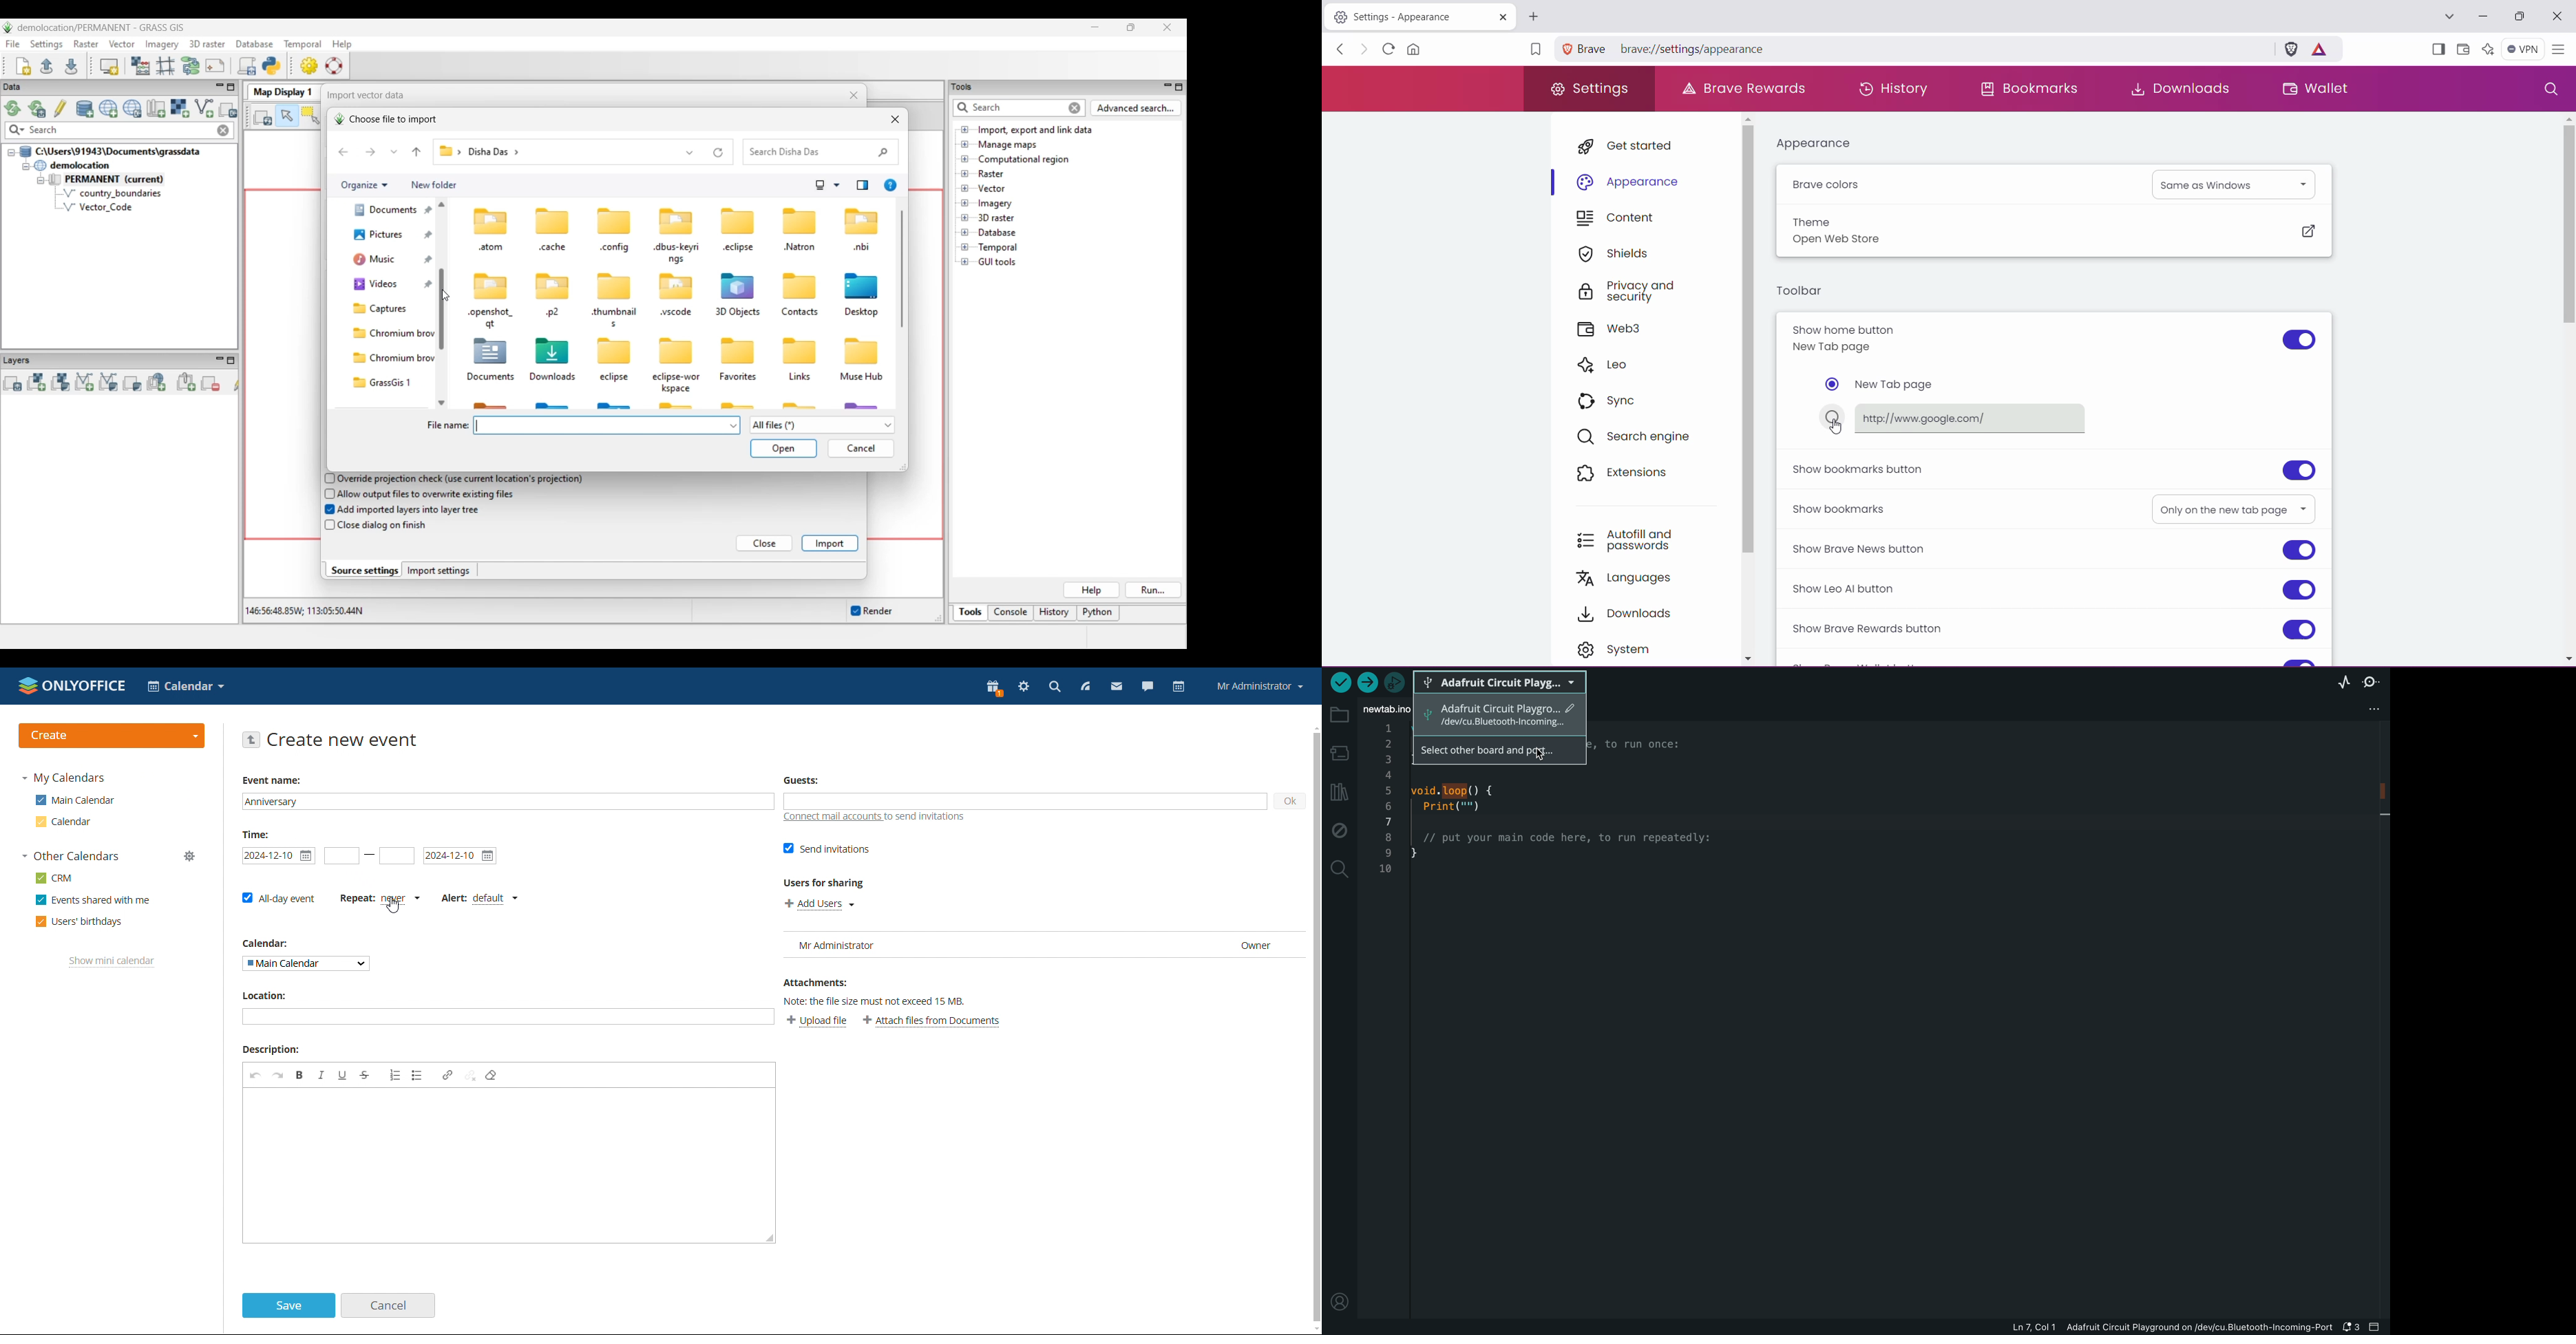 Image resolution: width=2576 pixels, height=1344 pixels. What do you see at coordinates (1534, 51) in the screenshot?
I see `Bookmark this Page` at bounding box center [1534, 51].